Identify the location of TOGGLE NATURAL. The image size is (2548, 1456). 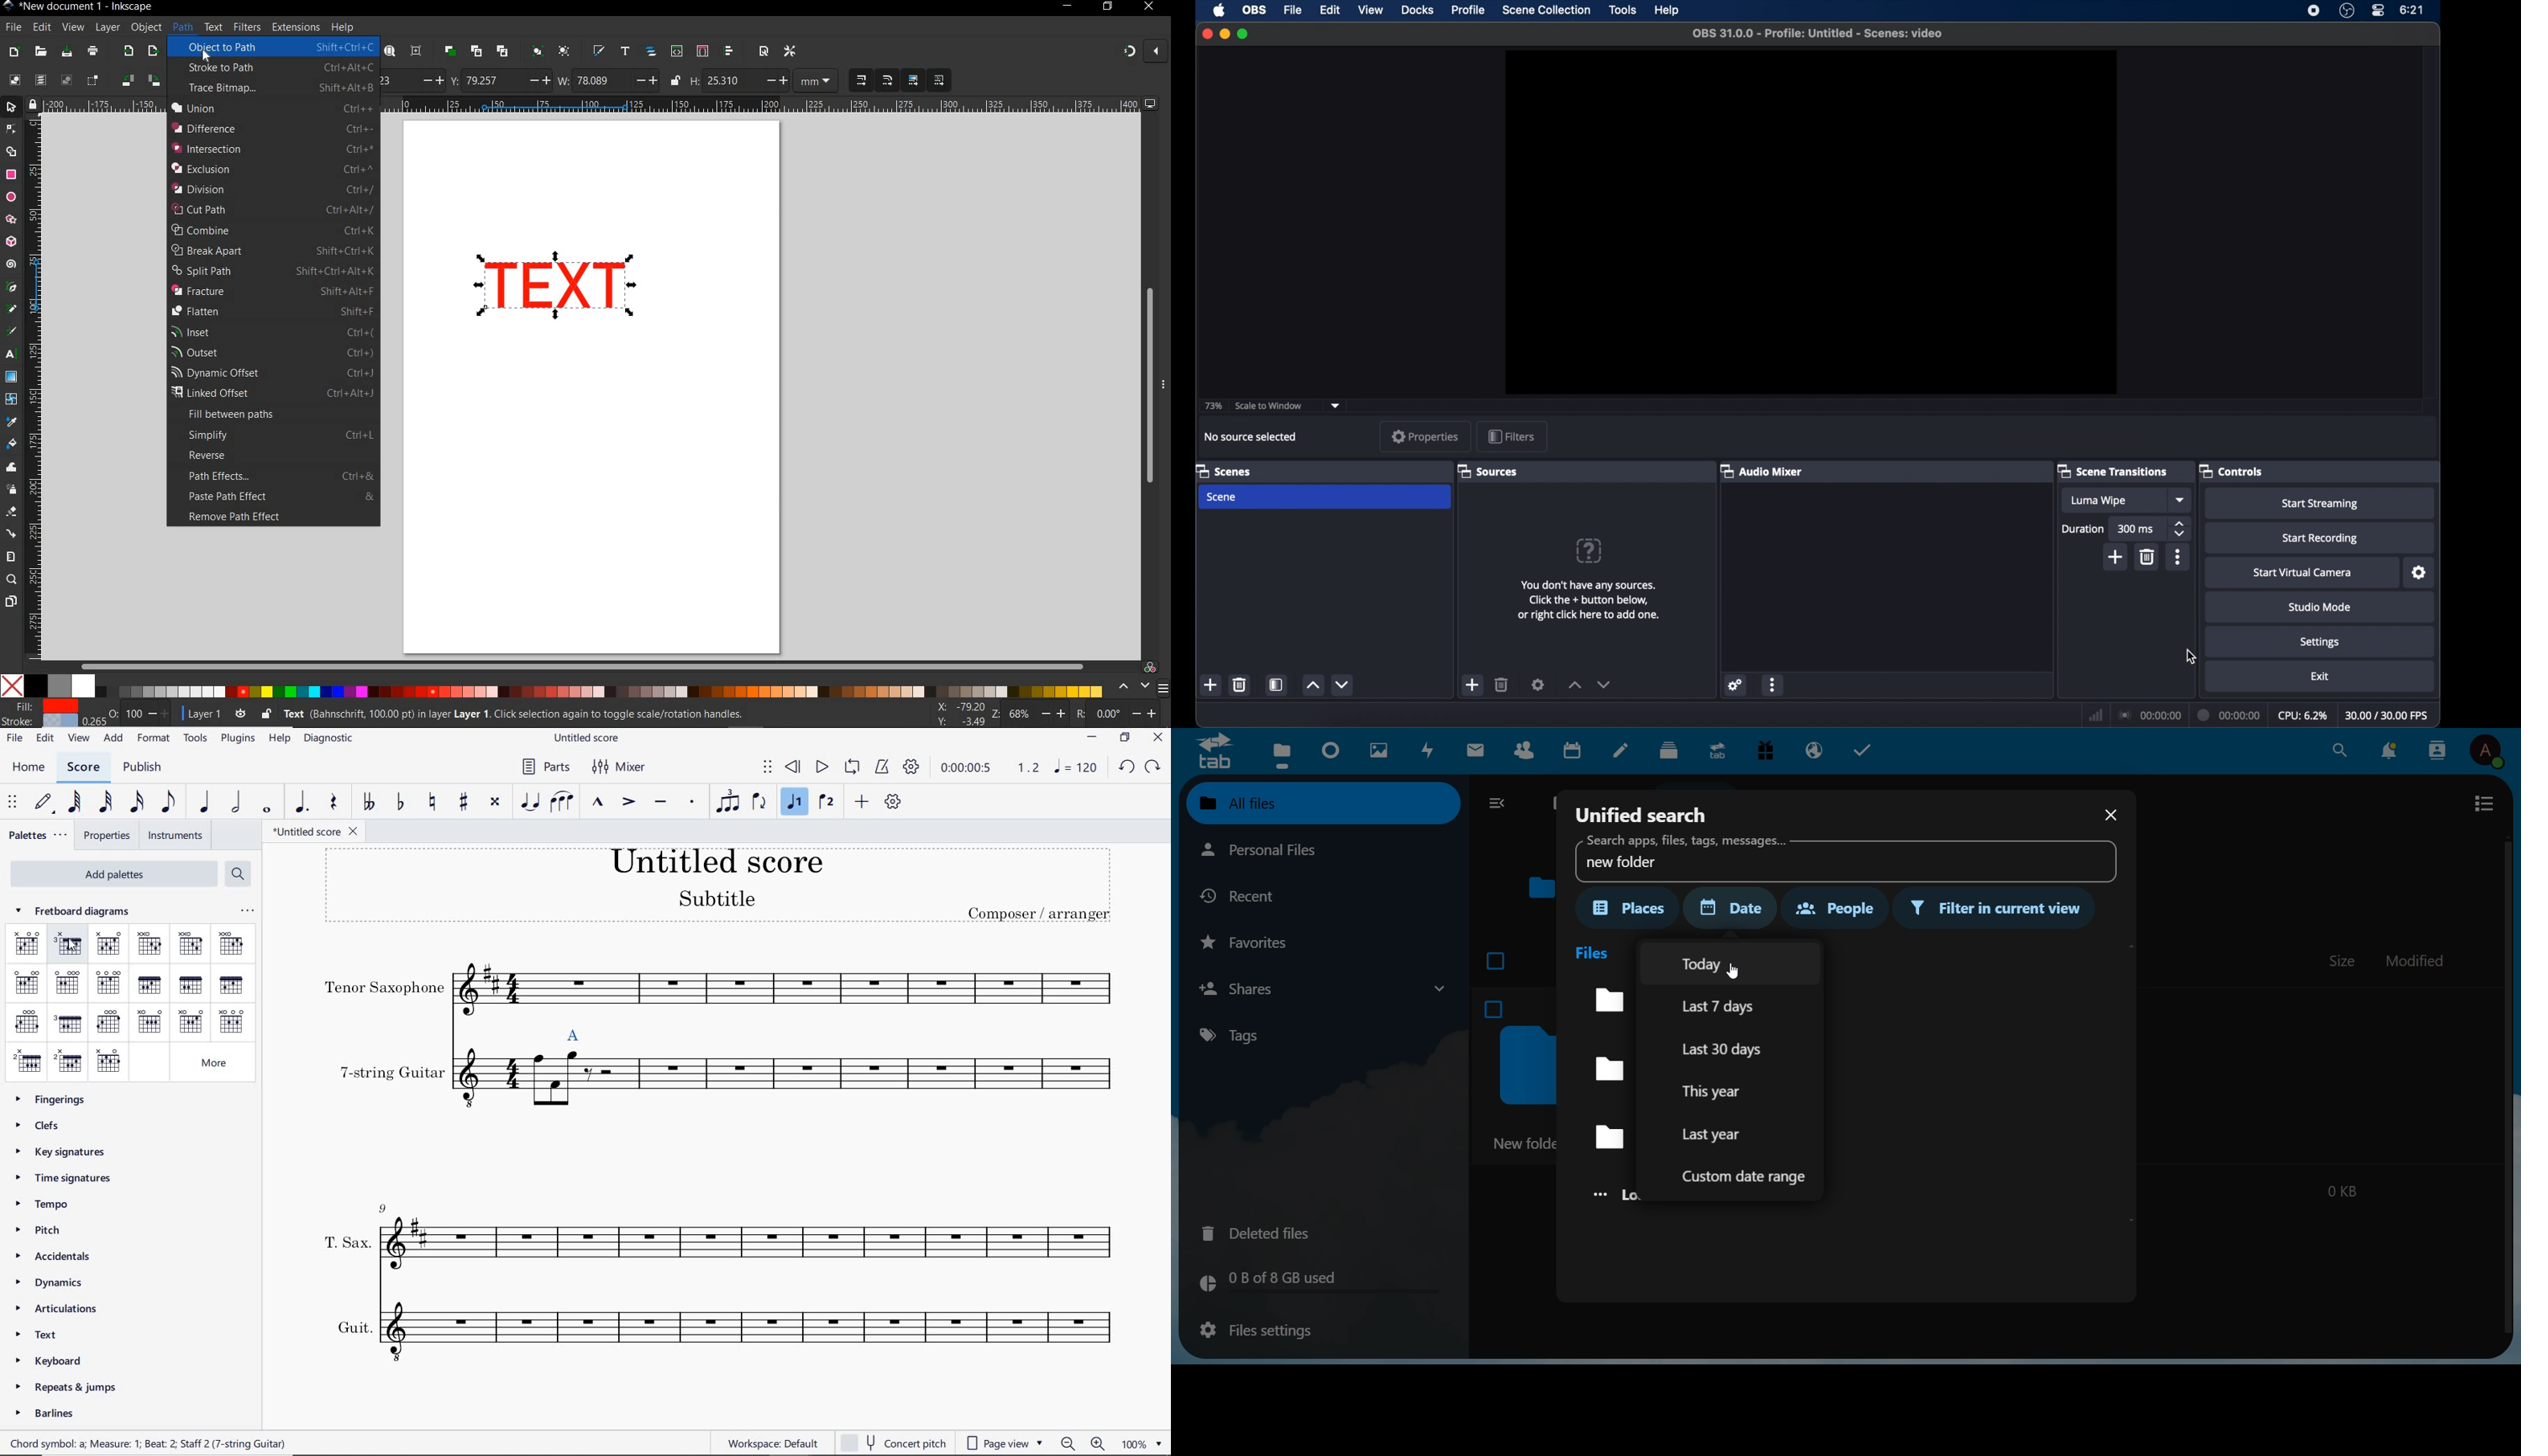
(432, 803).